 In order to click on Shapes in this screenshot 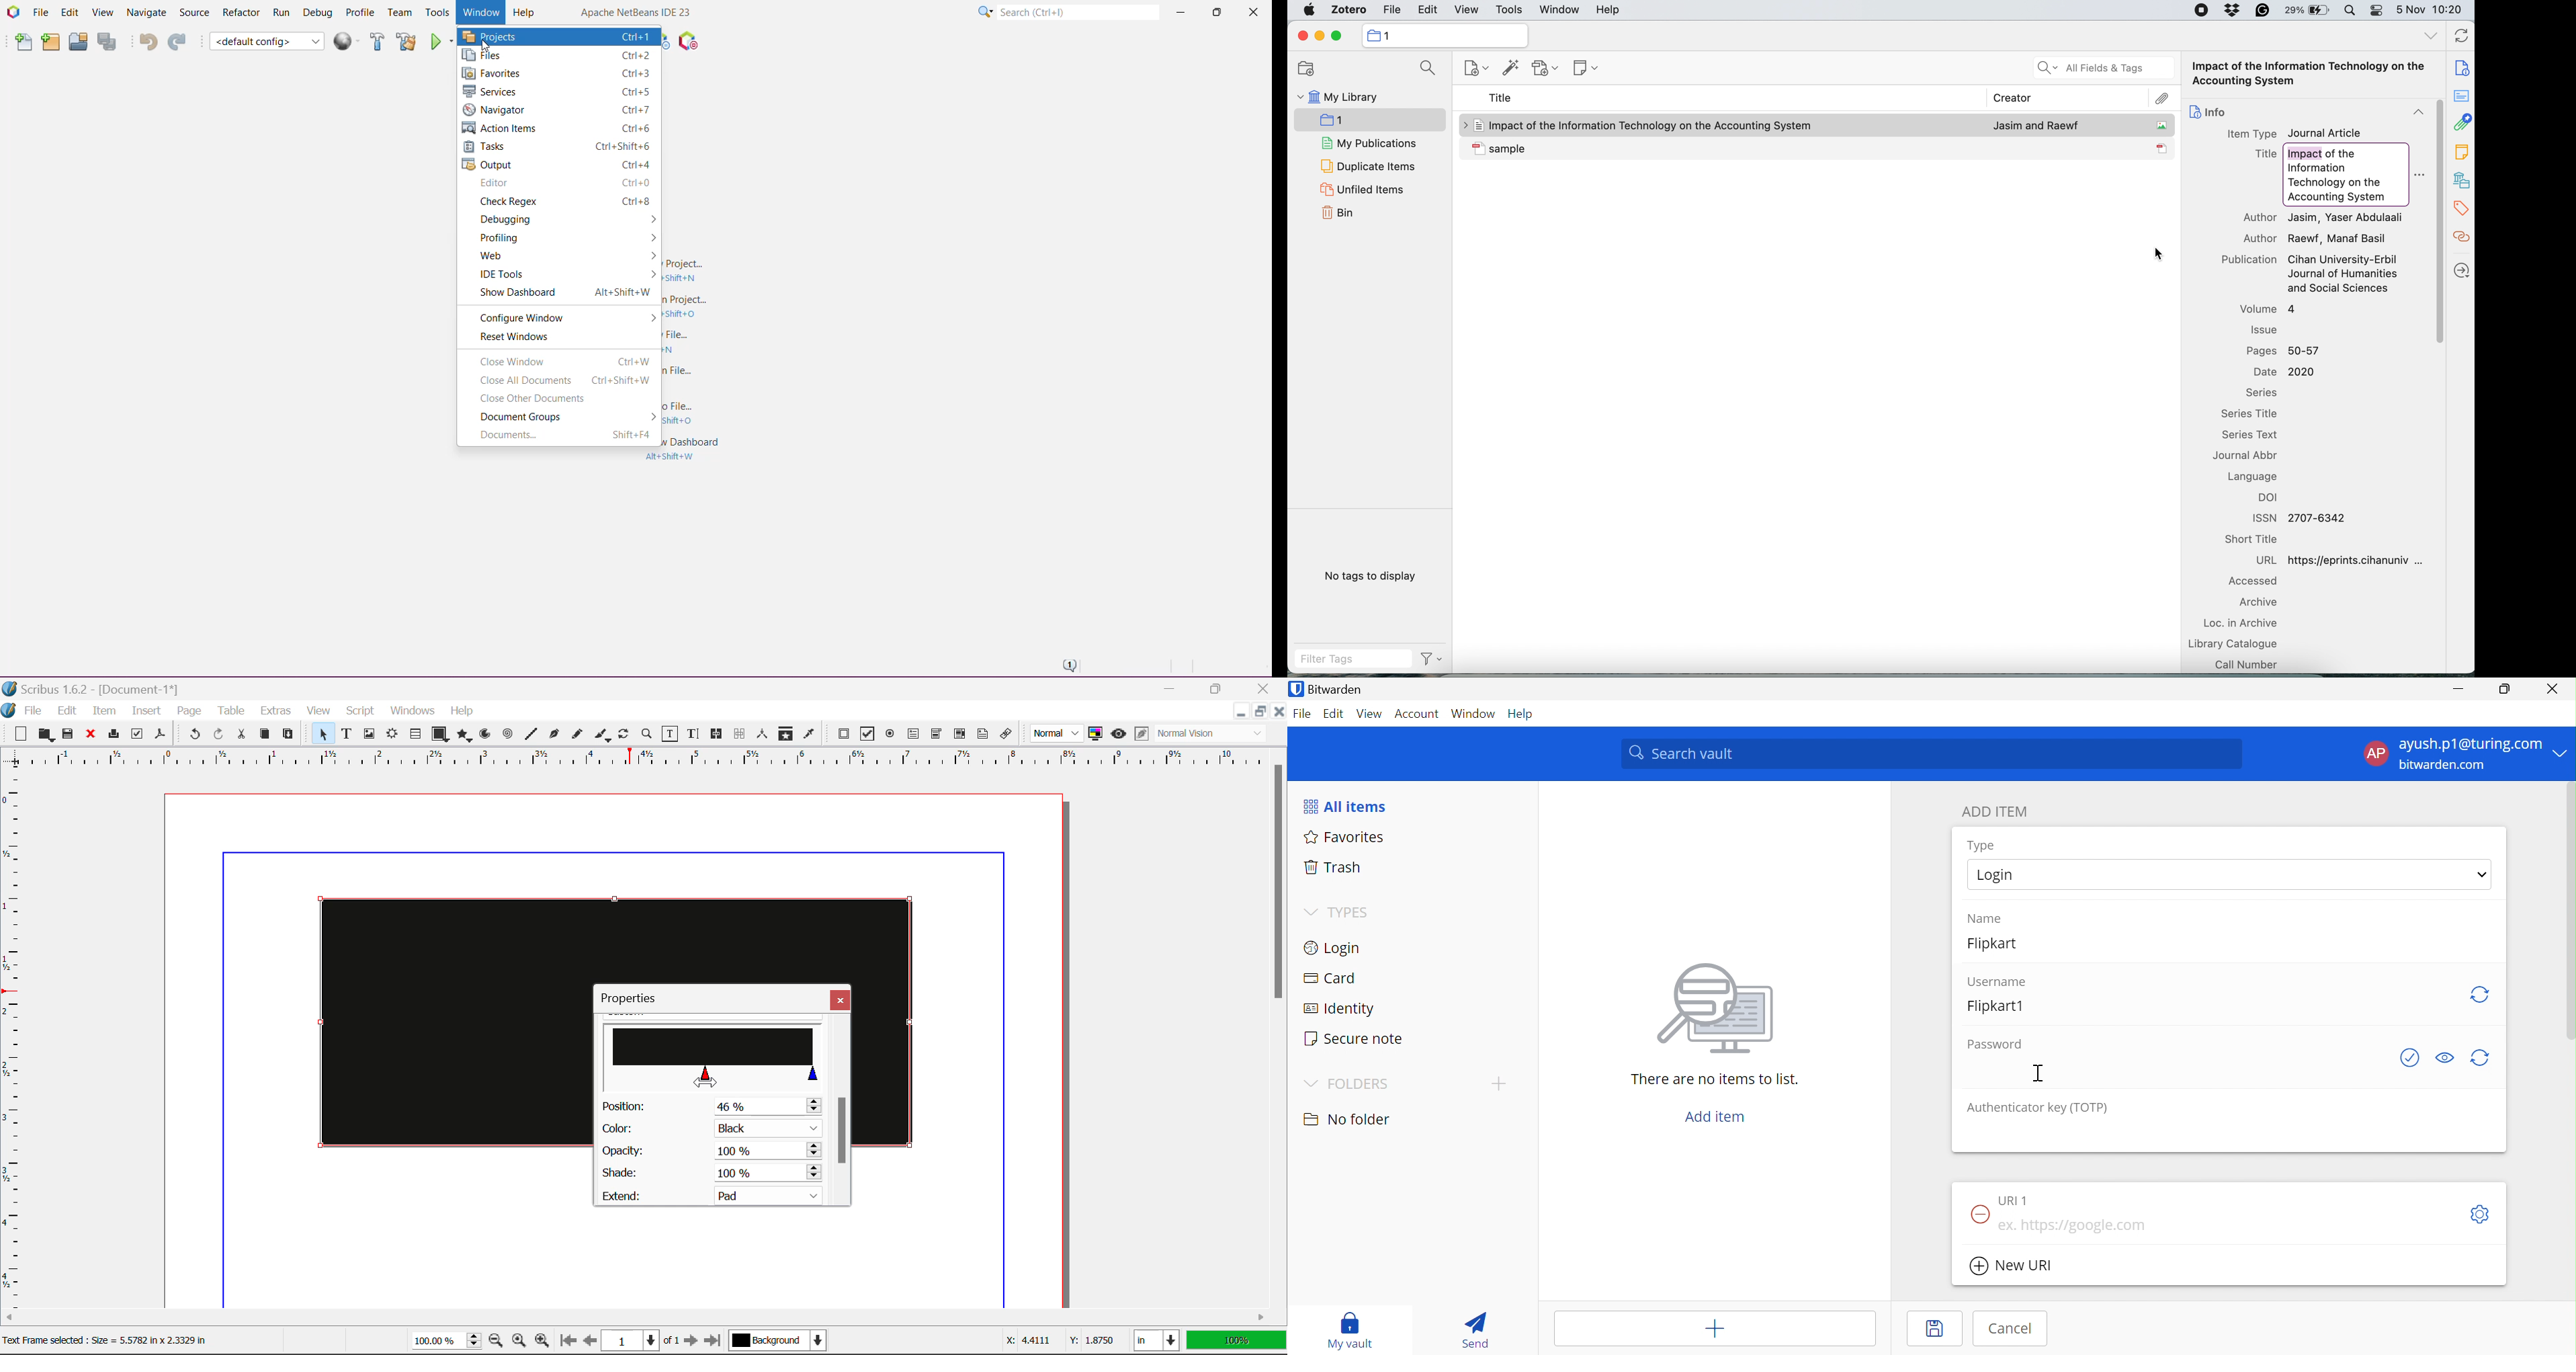, I will do `click(440, 735)`.